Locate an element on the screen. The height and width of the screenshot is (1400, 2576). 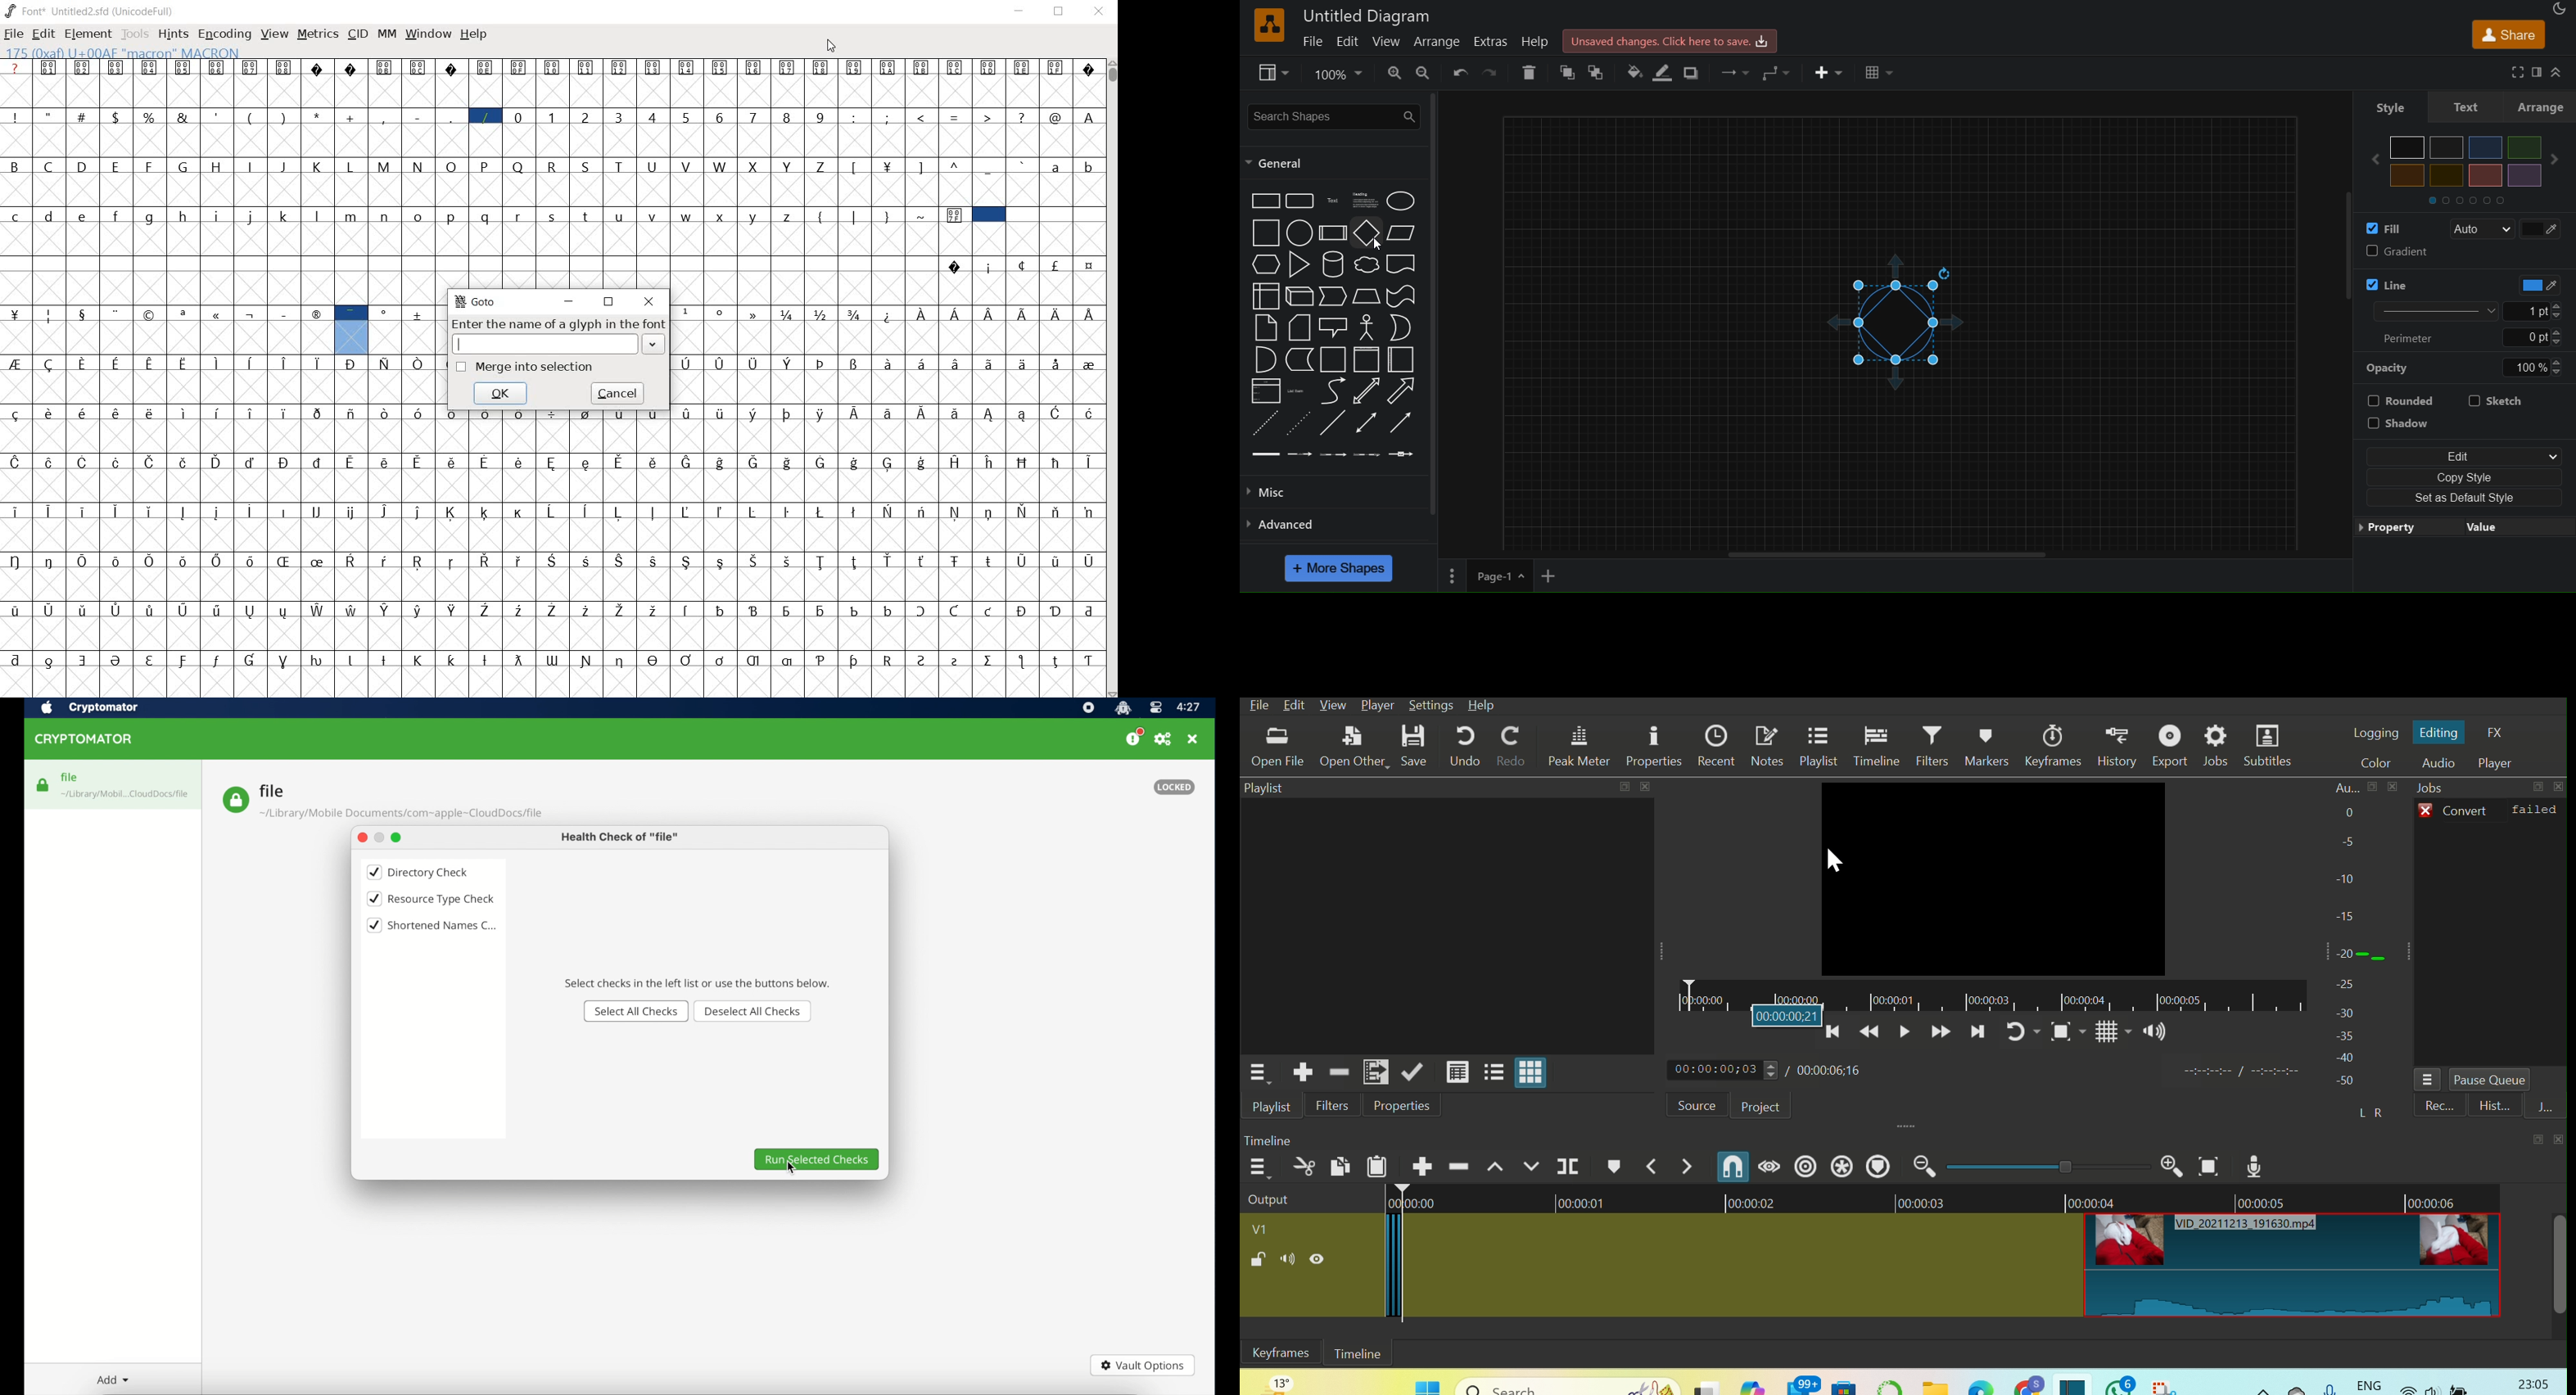
light yellow color is located at coordinates (2446, 175).